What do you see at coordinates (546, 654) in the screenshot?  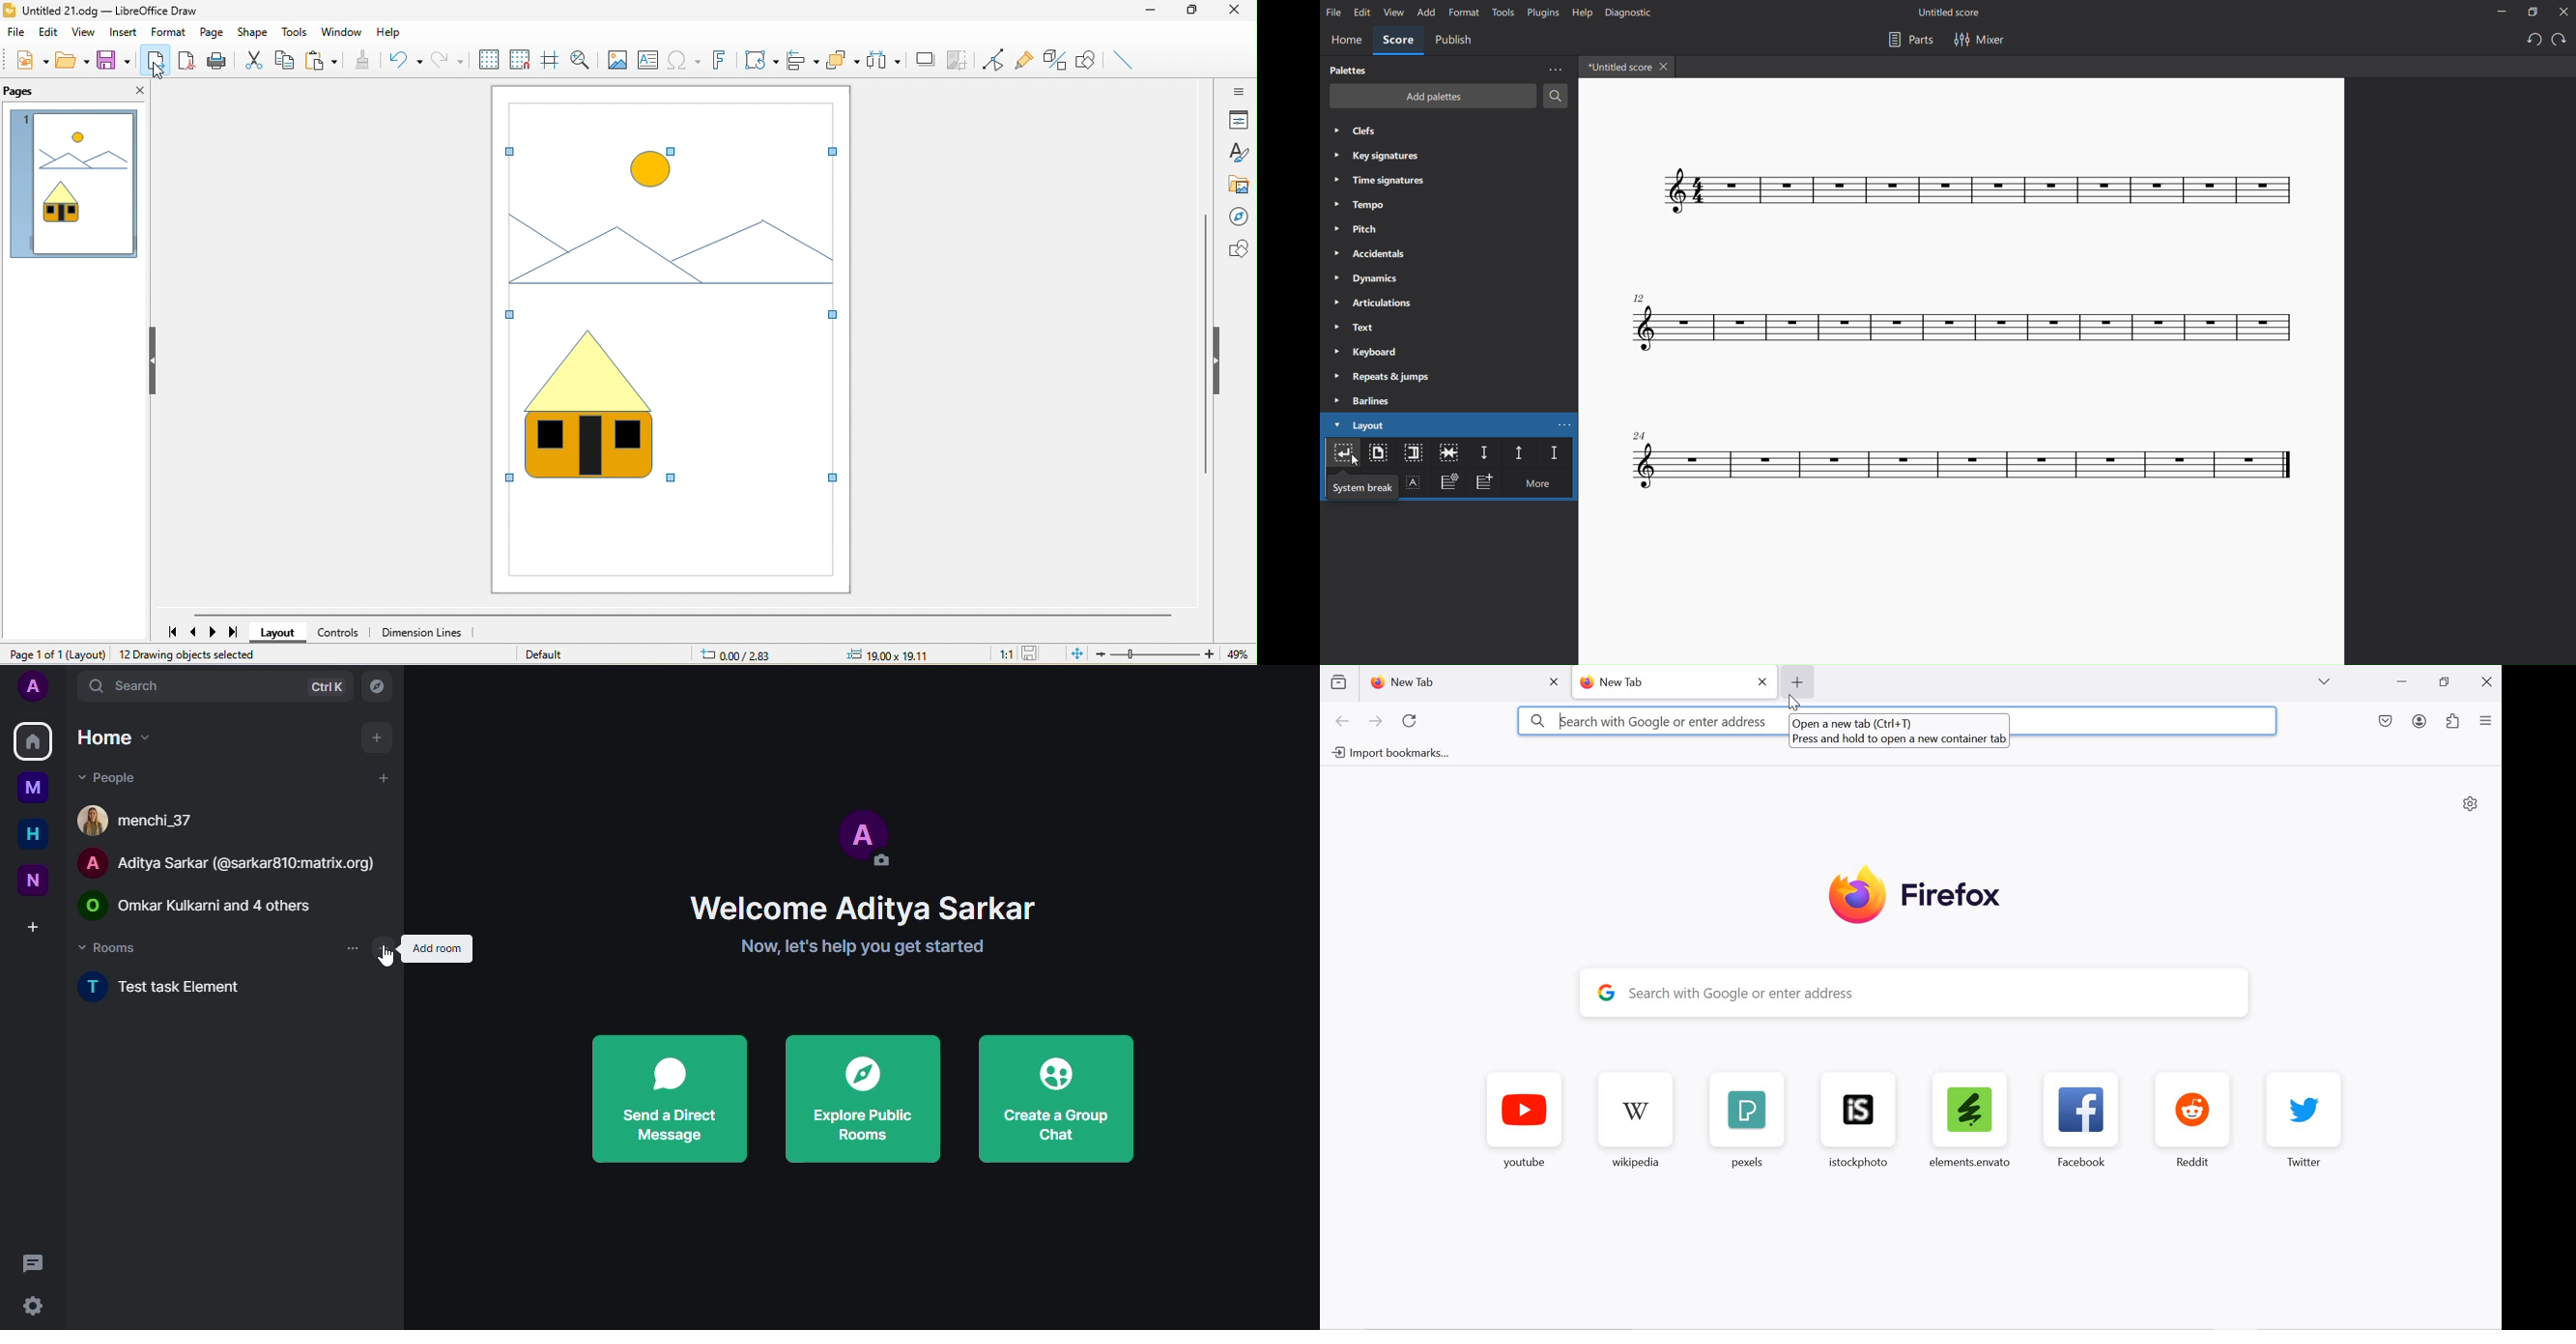 I see `default` at bounding box center [546, 654].